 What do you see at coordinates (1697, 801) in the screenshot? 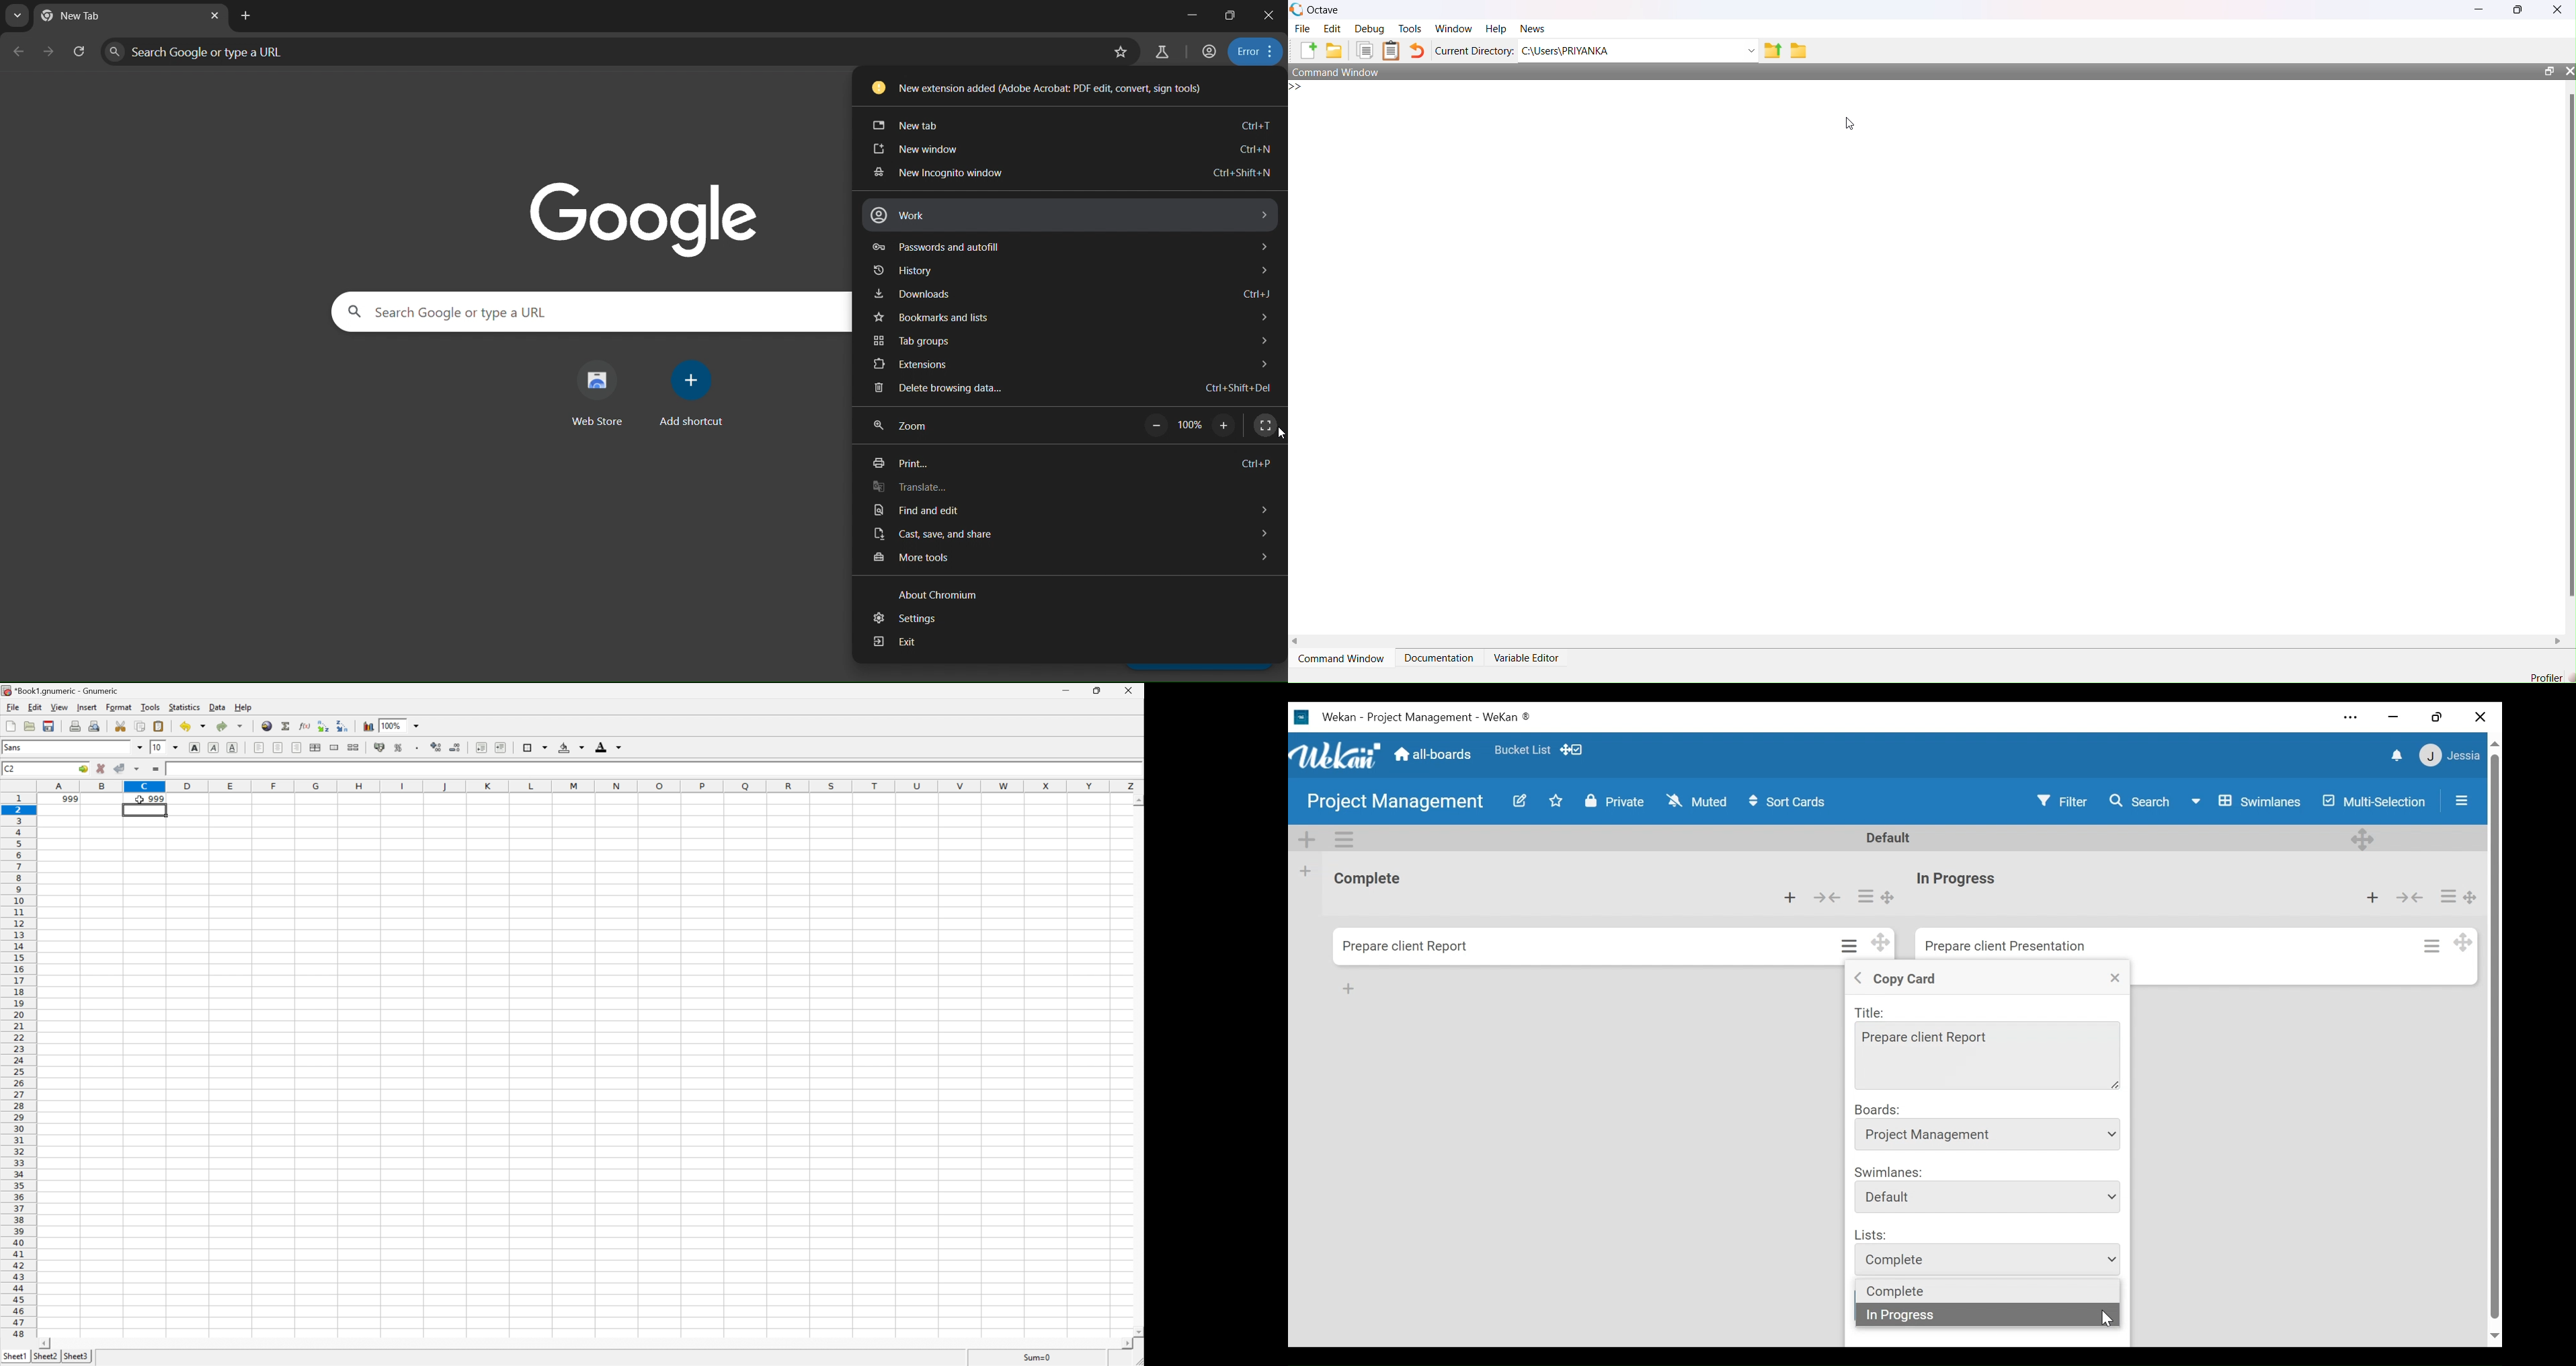
I see `Muted` at bounding box center [1697, 801].